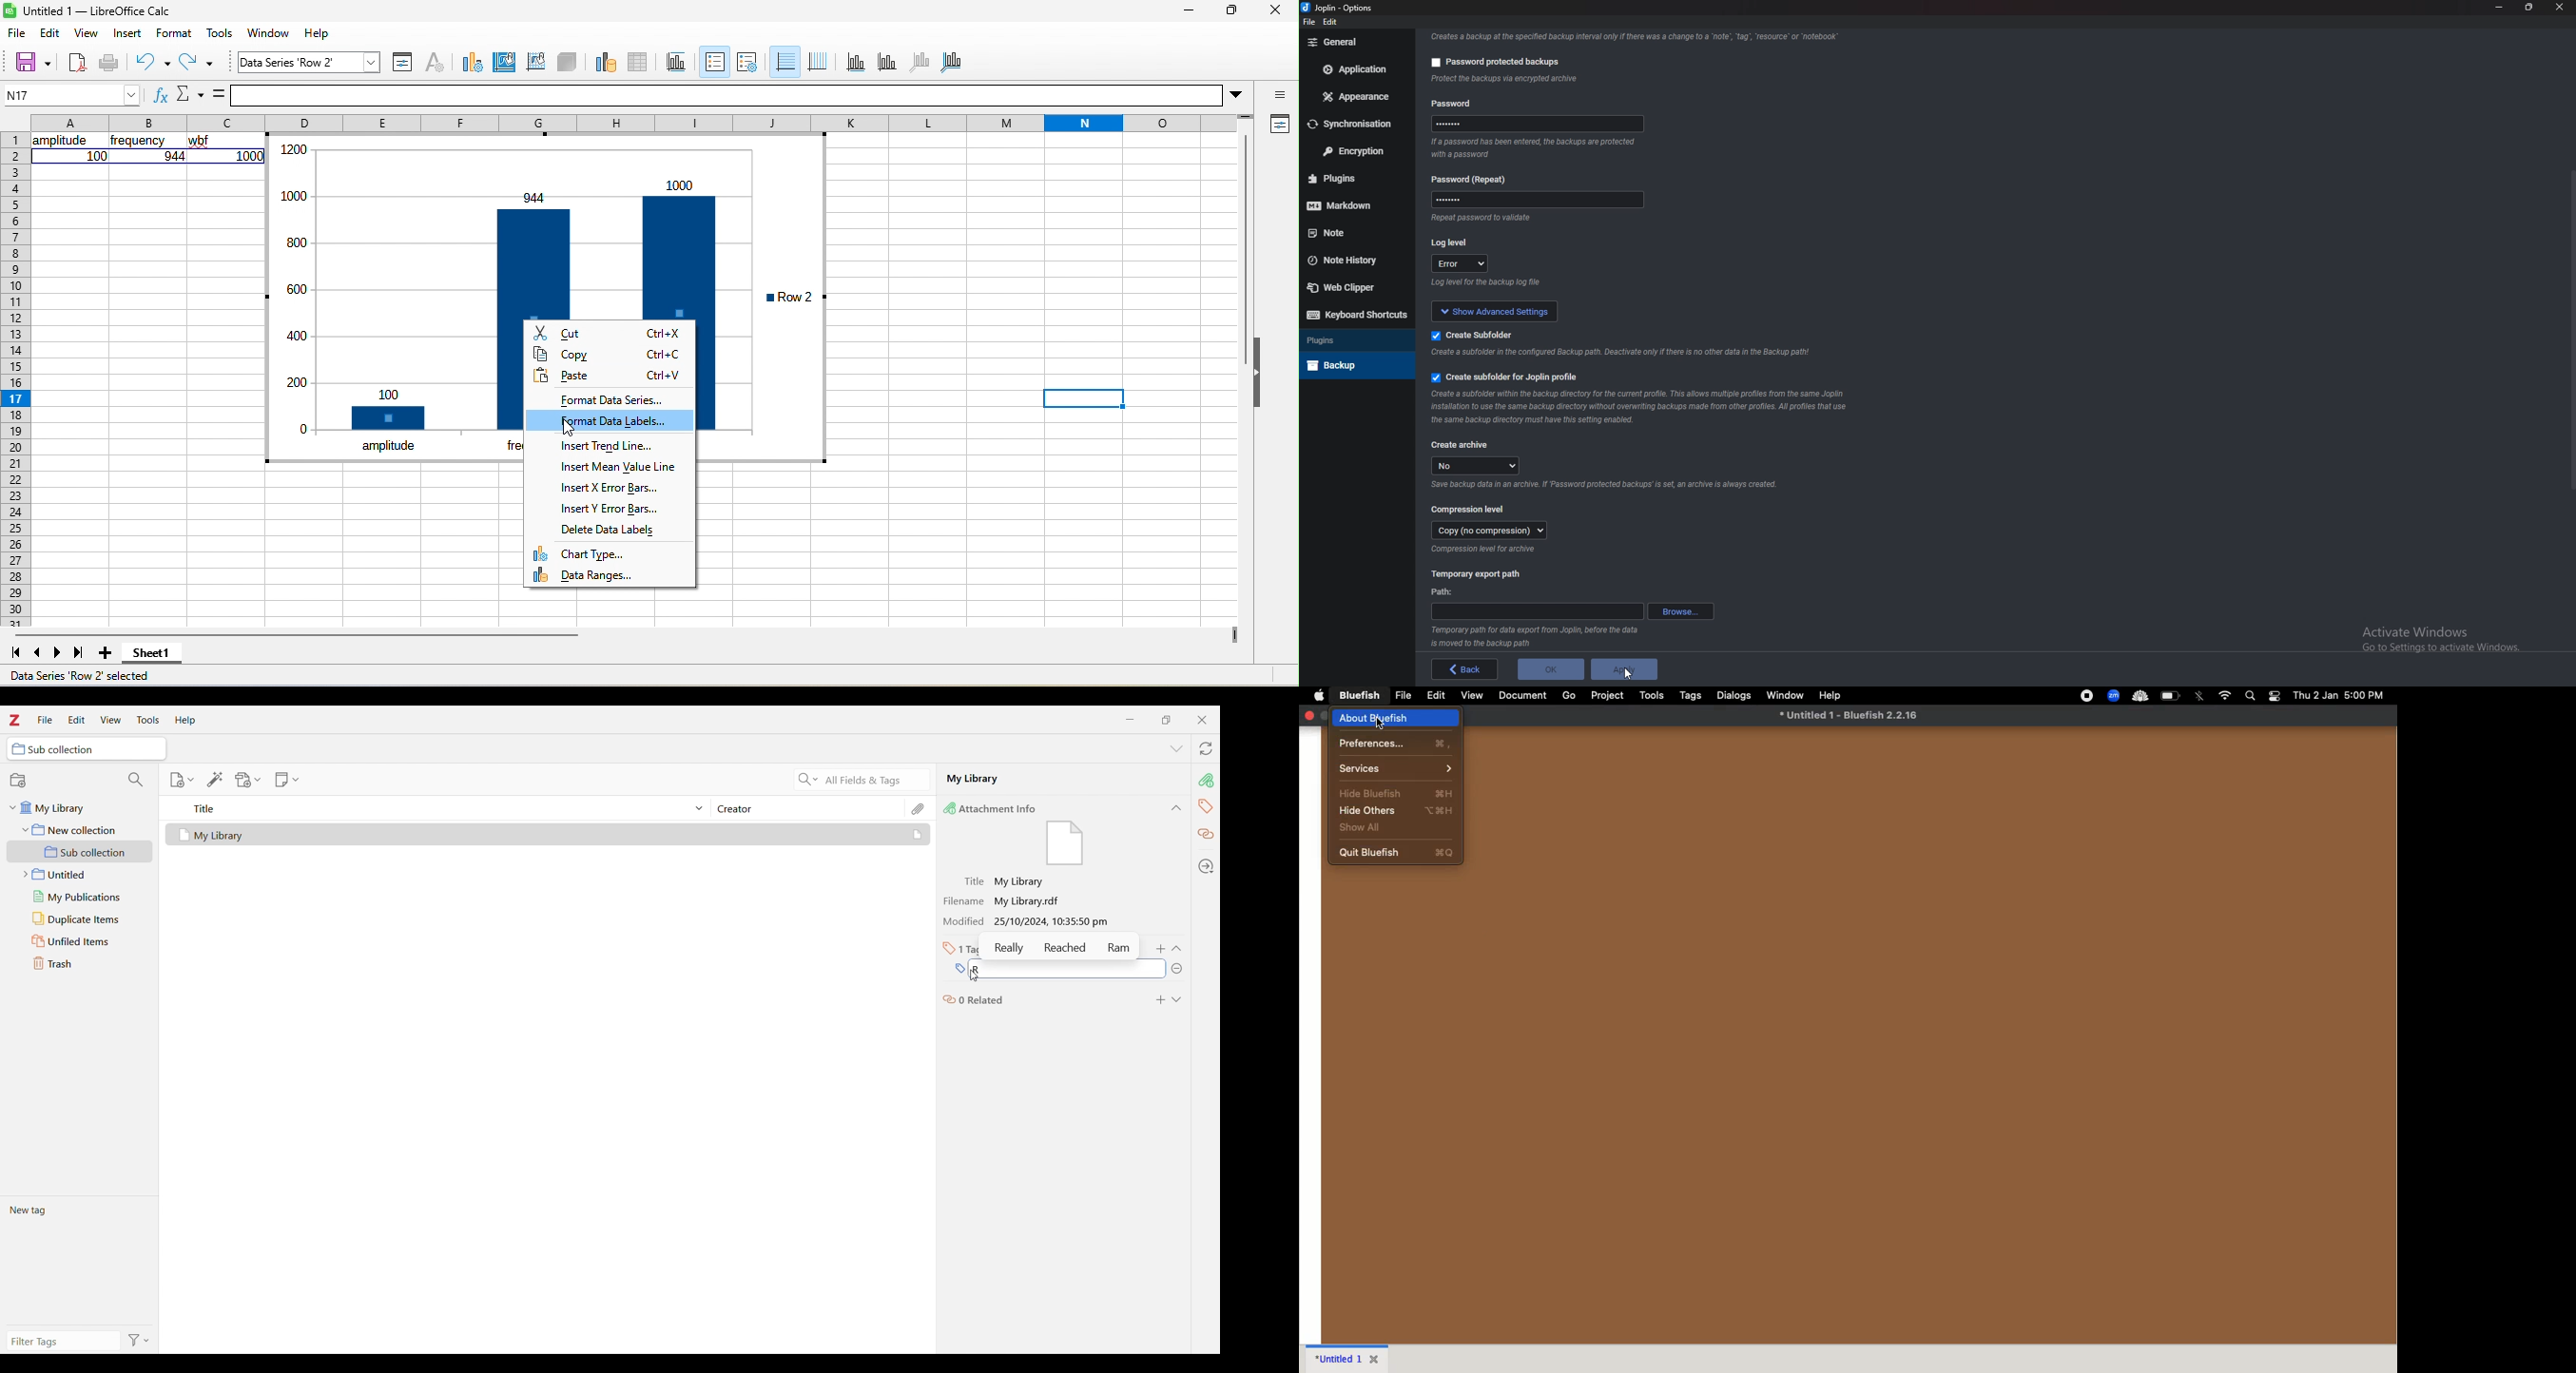 The height and width of the screenshot is (1400, 2576). What do you see at coordinates (1536, 284) in the screenshot?
I see `info` at bounding box center [1536, 284].